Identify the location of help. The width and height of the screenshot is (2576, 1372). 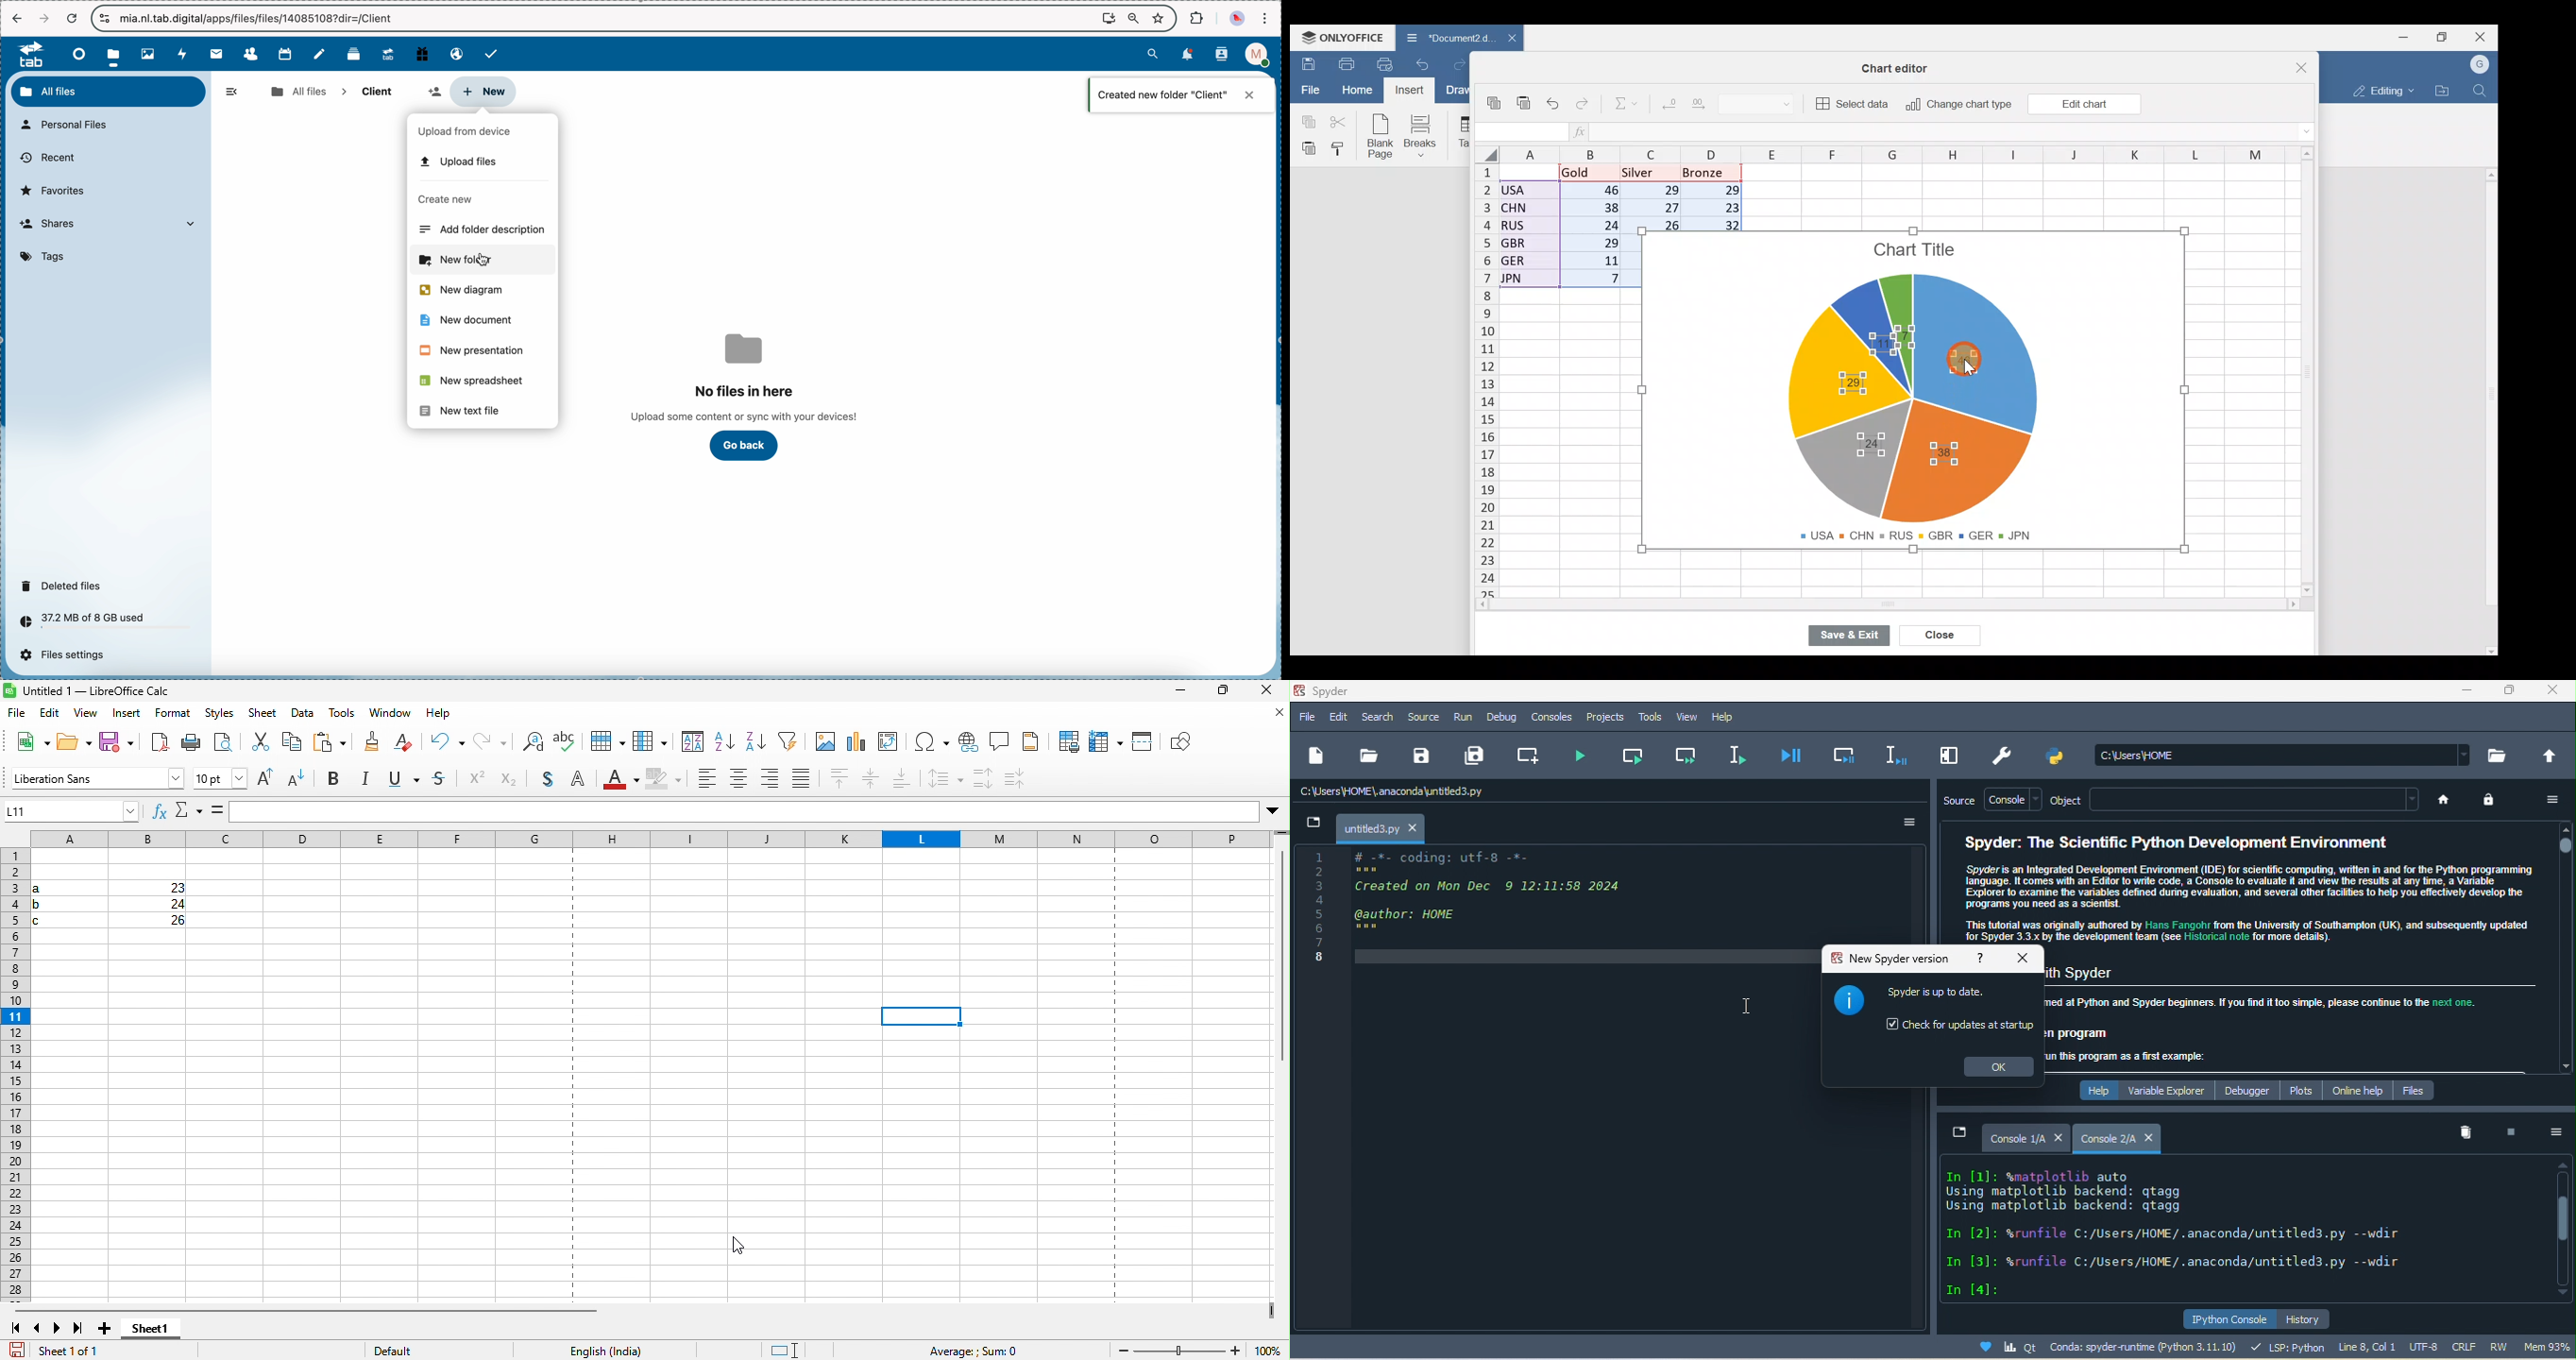
(1986, 959).